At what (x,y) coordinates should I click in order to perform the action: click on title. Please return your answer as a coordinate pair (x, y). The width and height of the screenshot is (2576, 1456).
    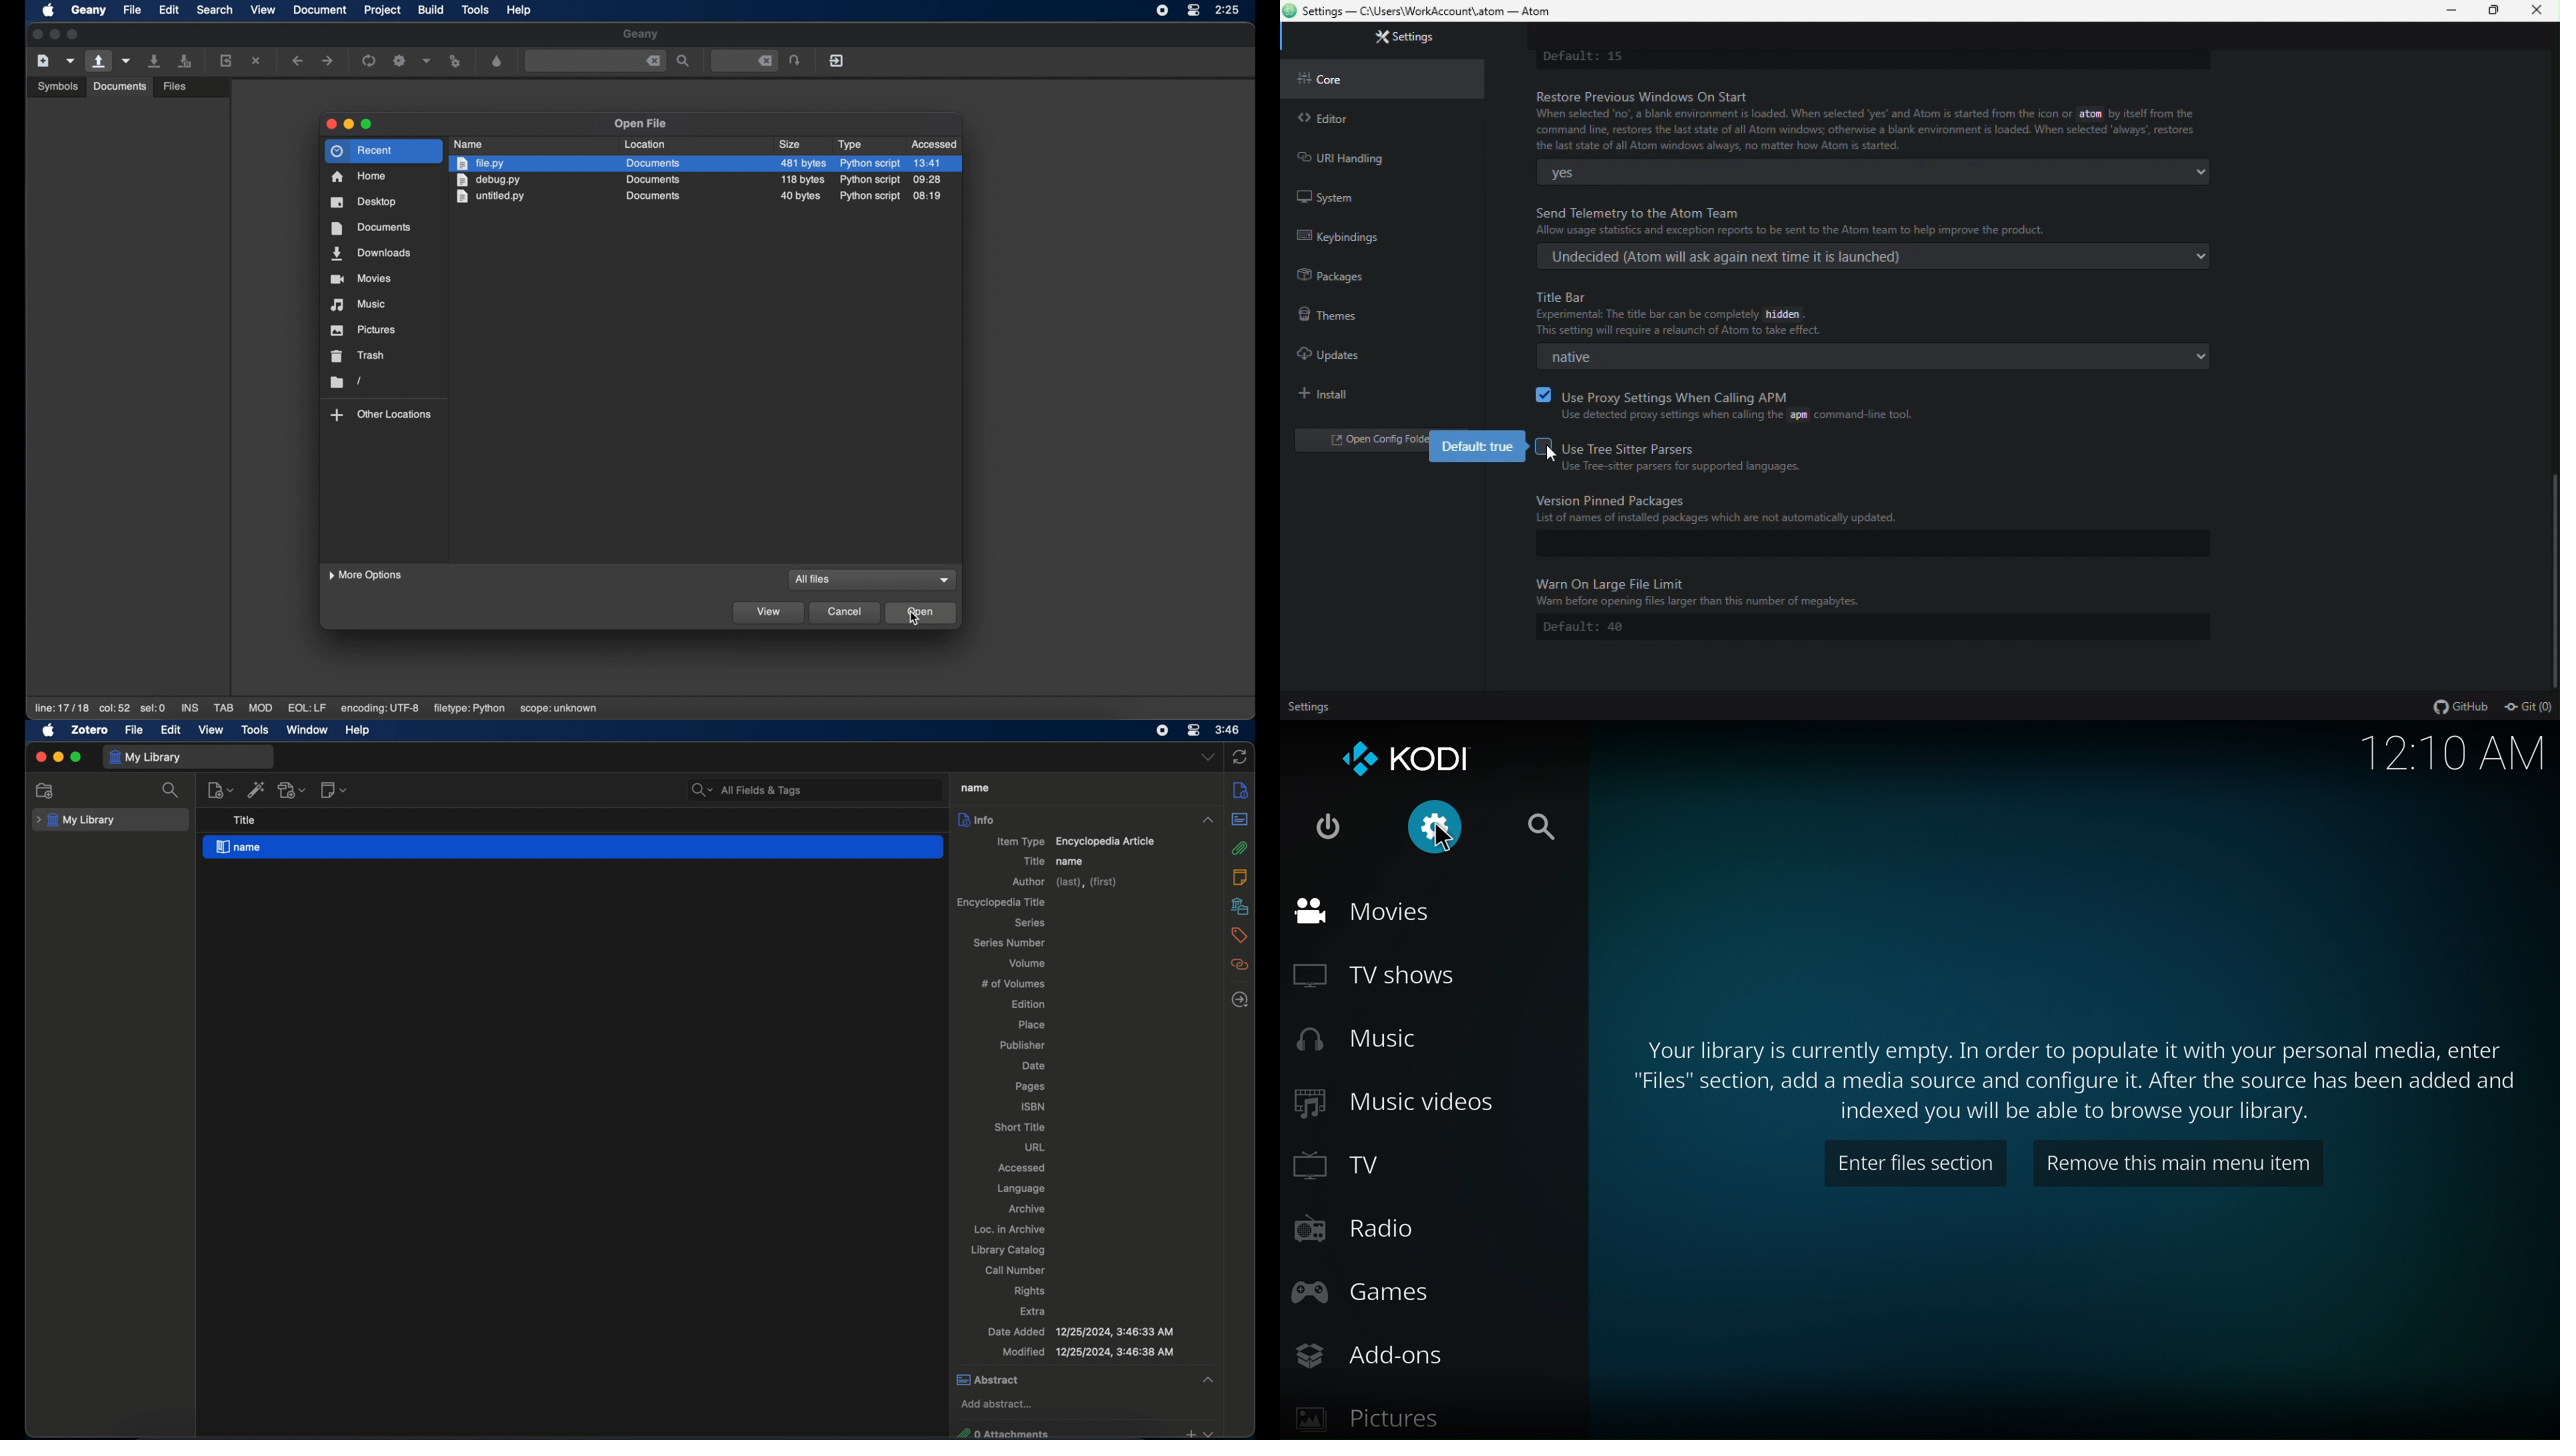
    Looking at the image, I should click on (245, 821).